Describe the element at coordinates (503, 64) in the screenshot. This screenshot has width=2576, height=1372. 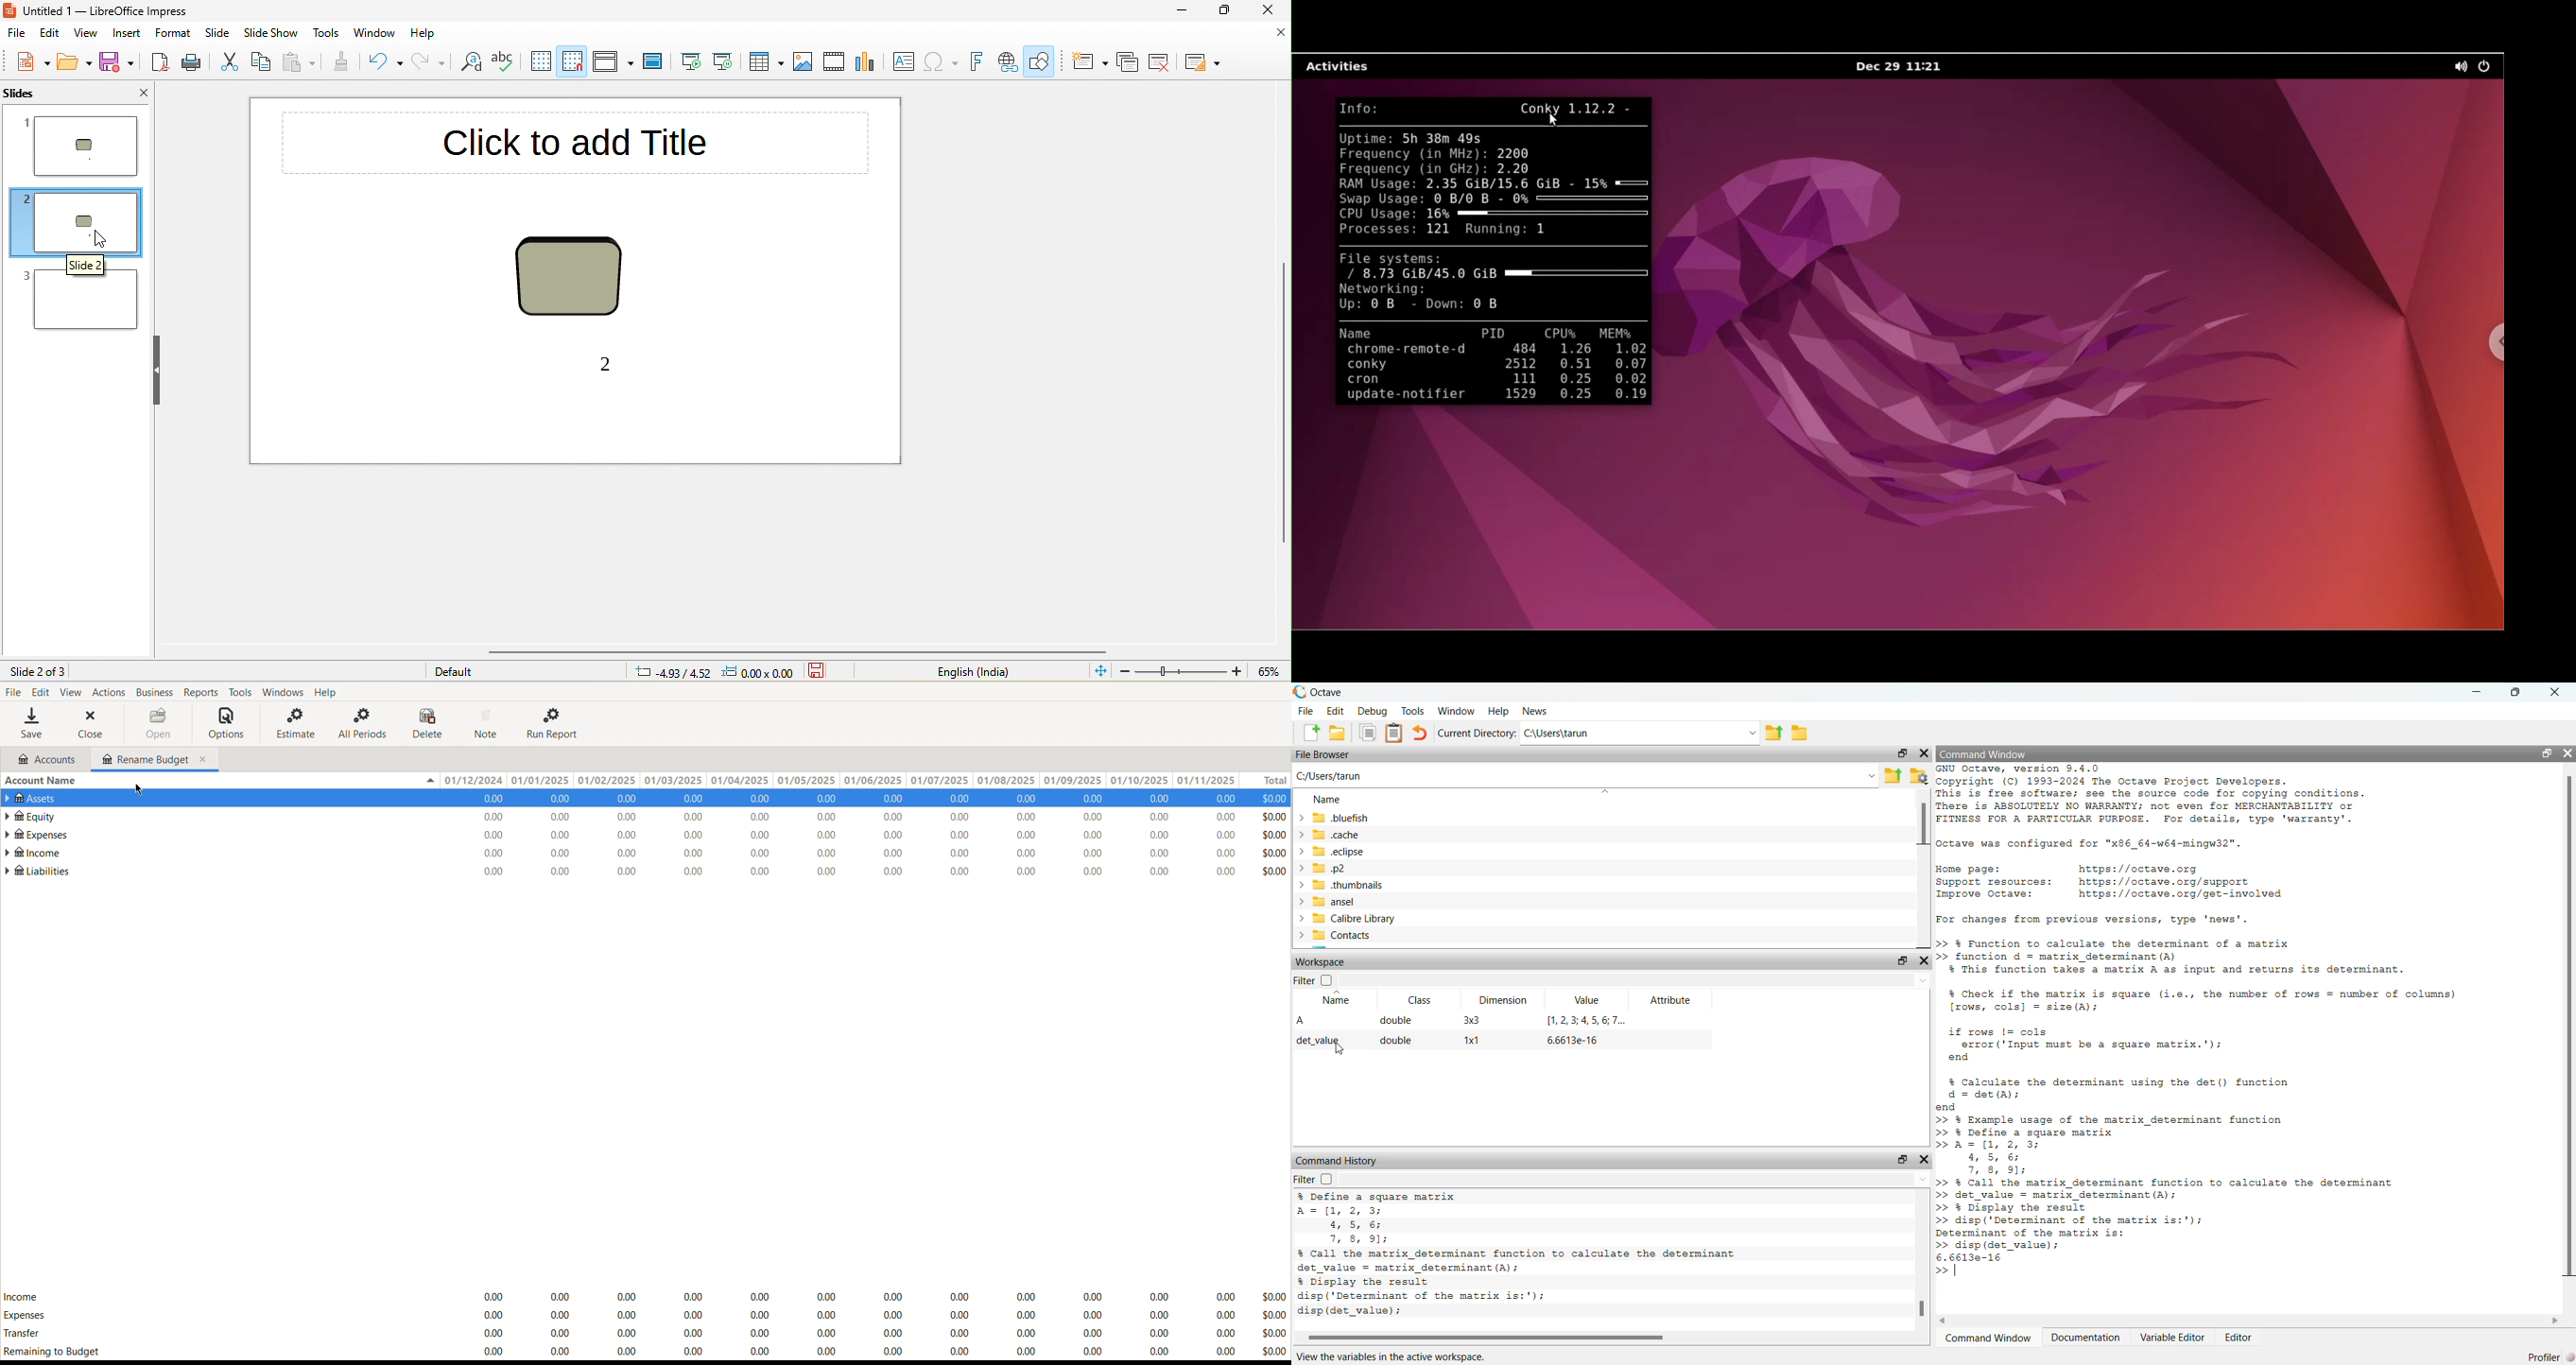
I see `spelling` at that location.